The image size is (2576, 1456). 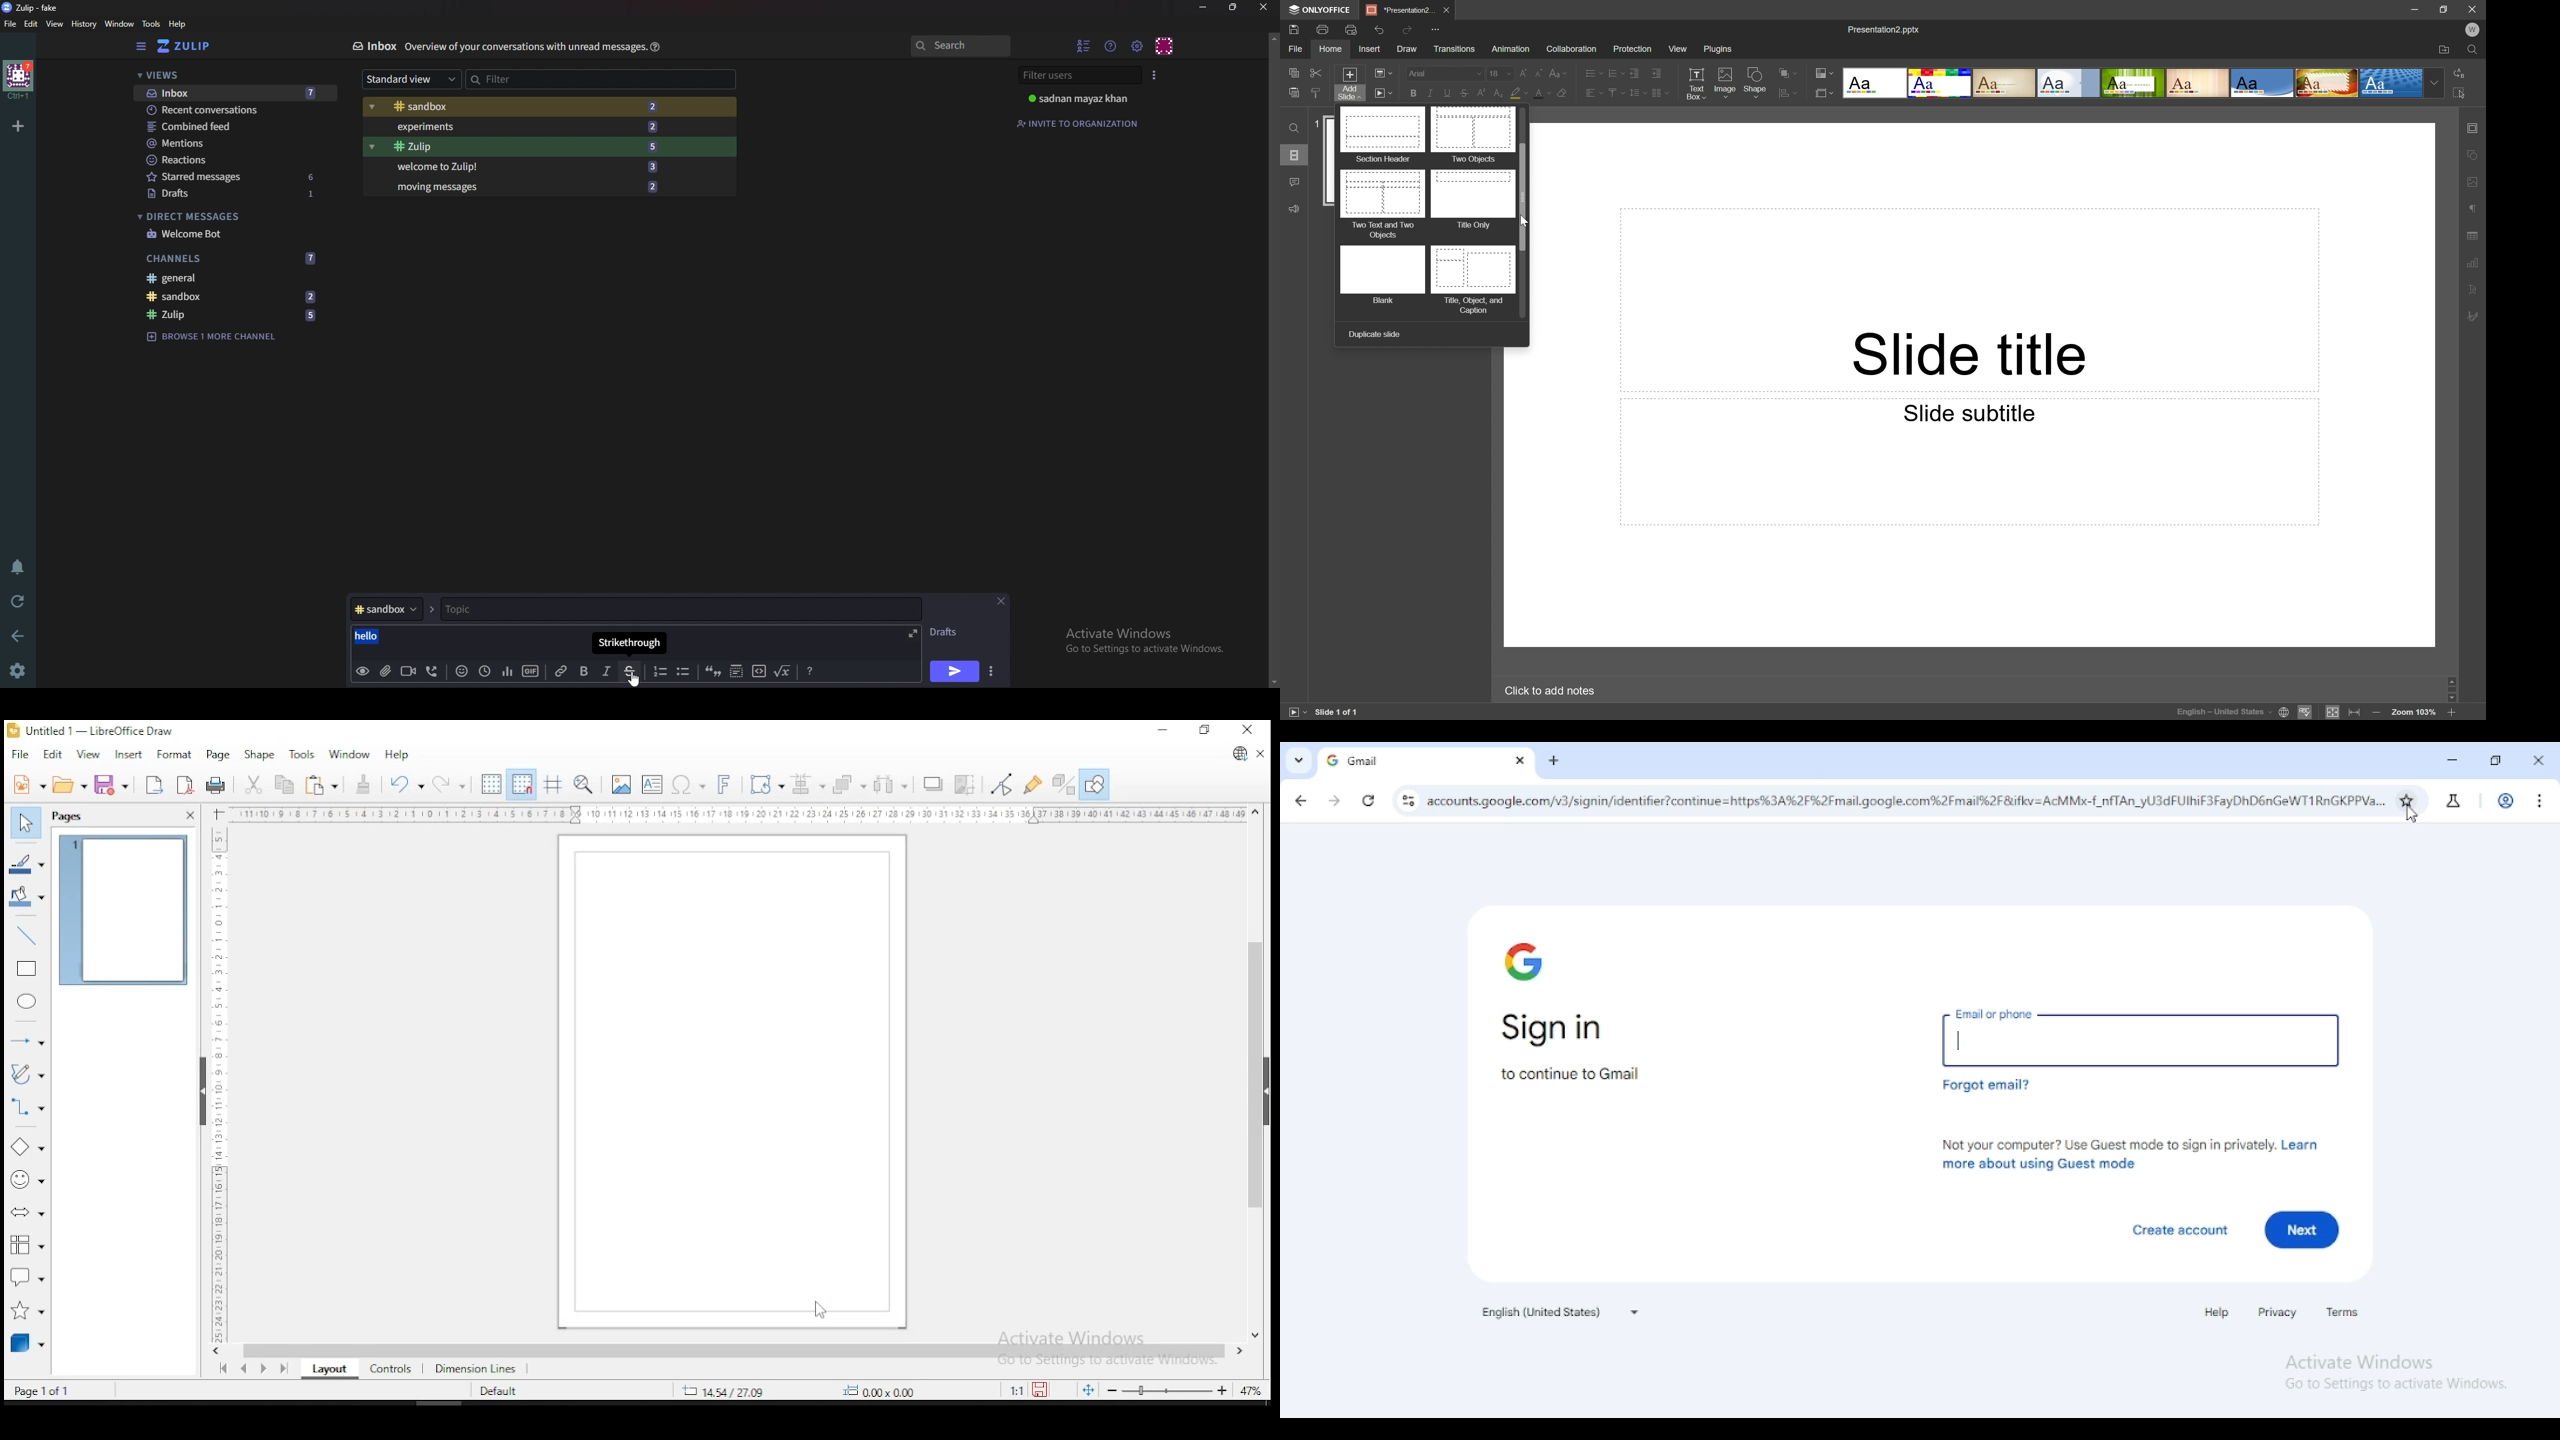 What do you see at coordinates (264, 1370) in the screenshot?
I see `next page` at bounding box center [264, 1370].